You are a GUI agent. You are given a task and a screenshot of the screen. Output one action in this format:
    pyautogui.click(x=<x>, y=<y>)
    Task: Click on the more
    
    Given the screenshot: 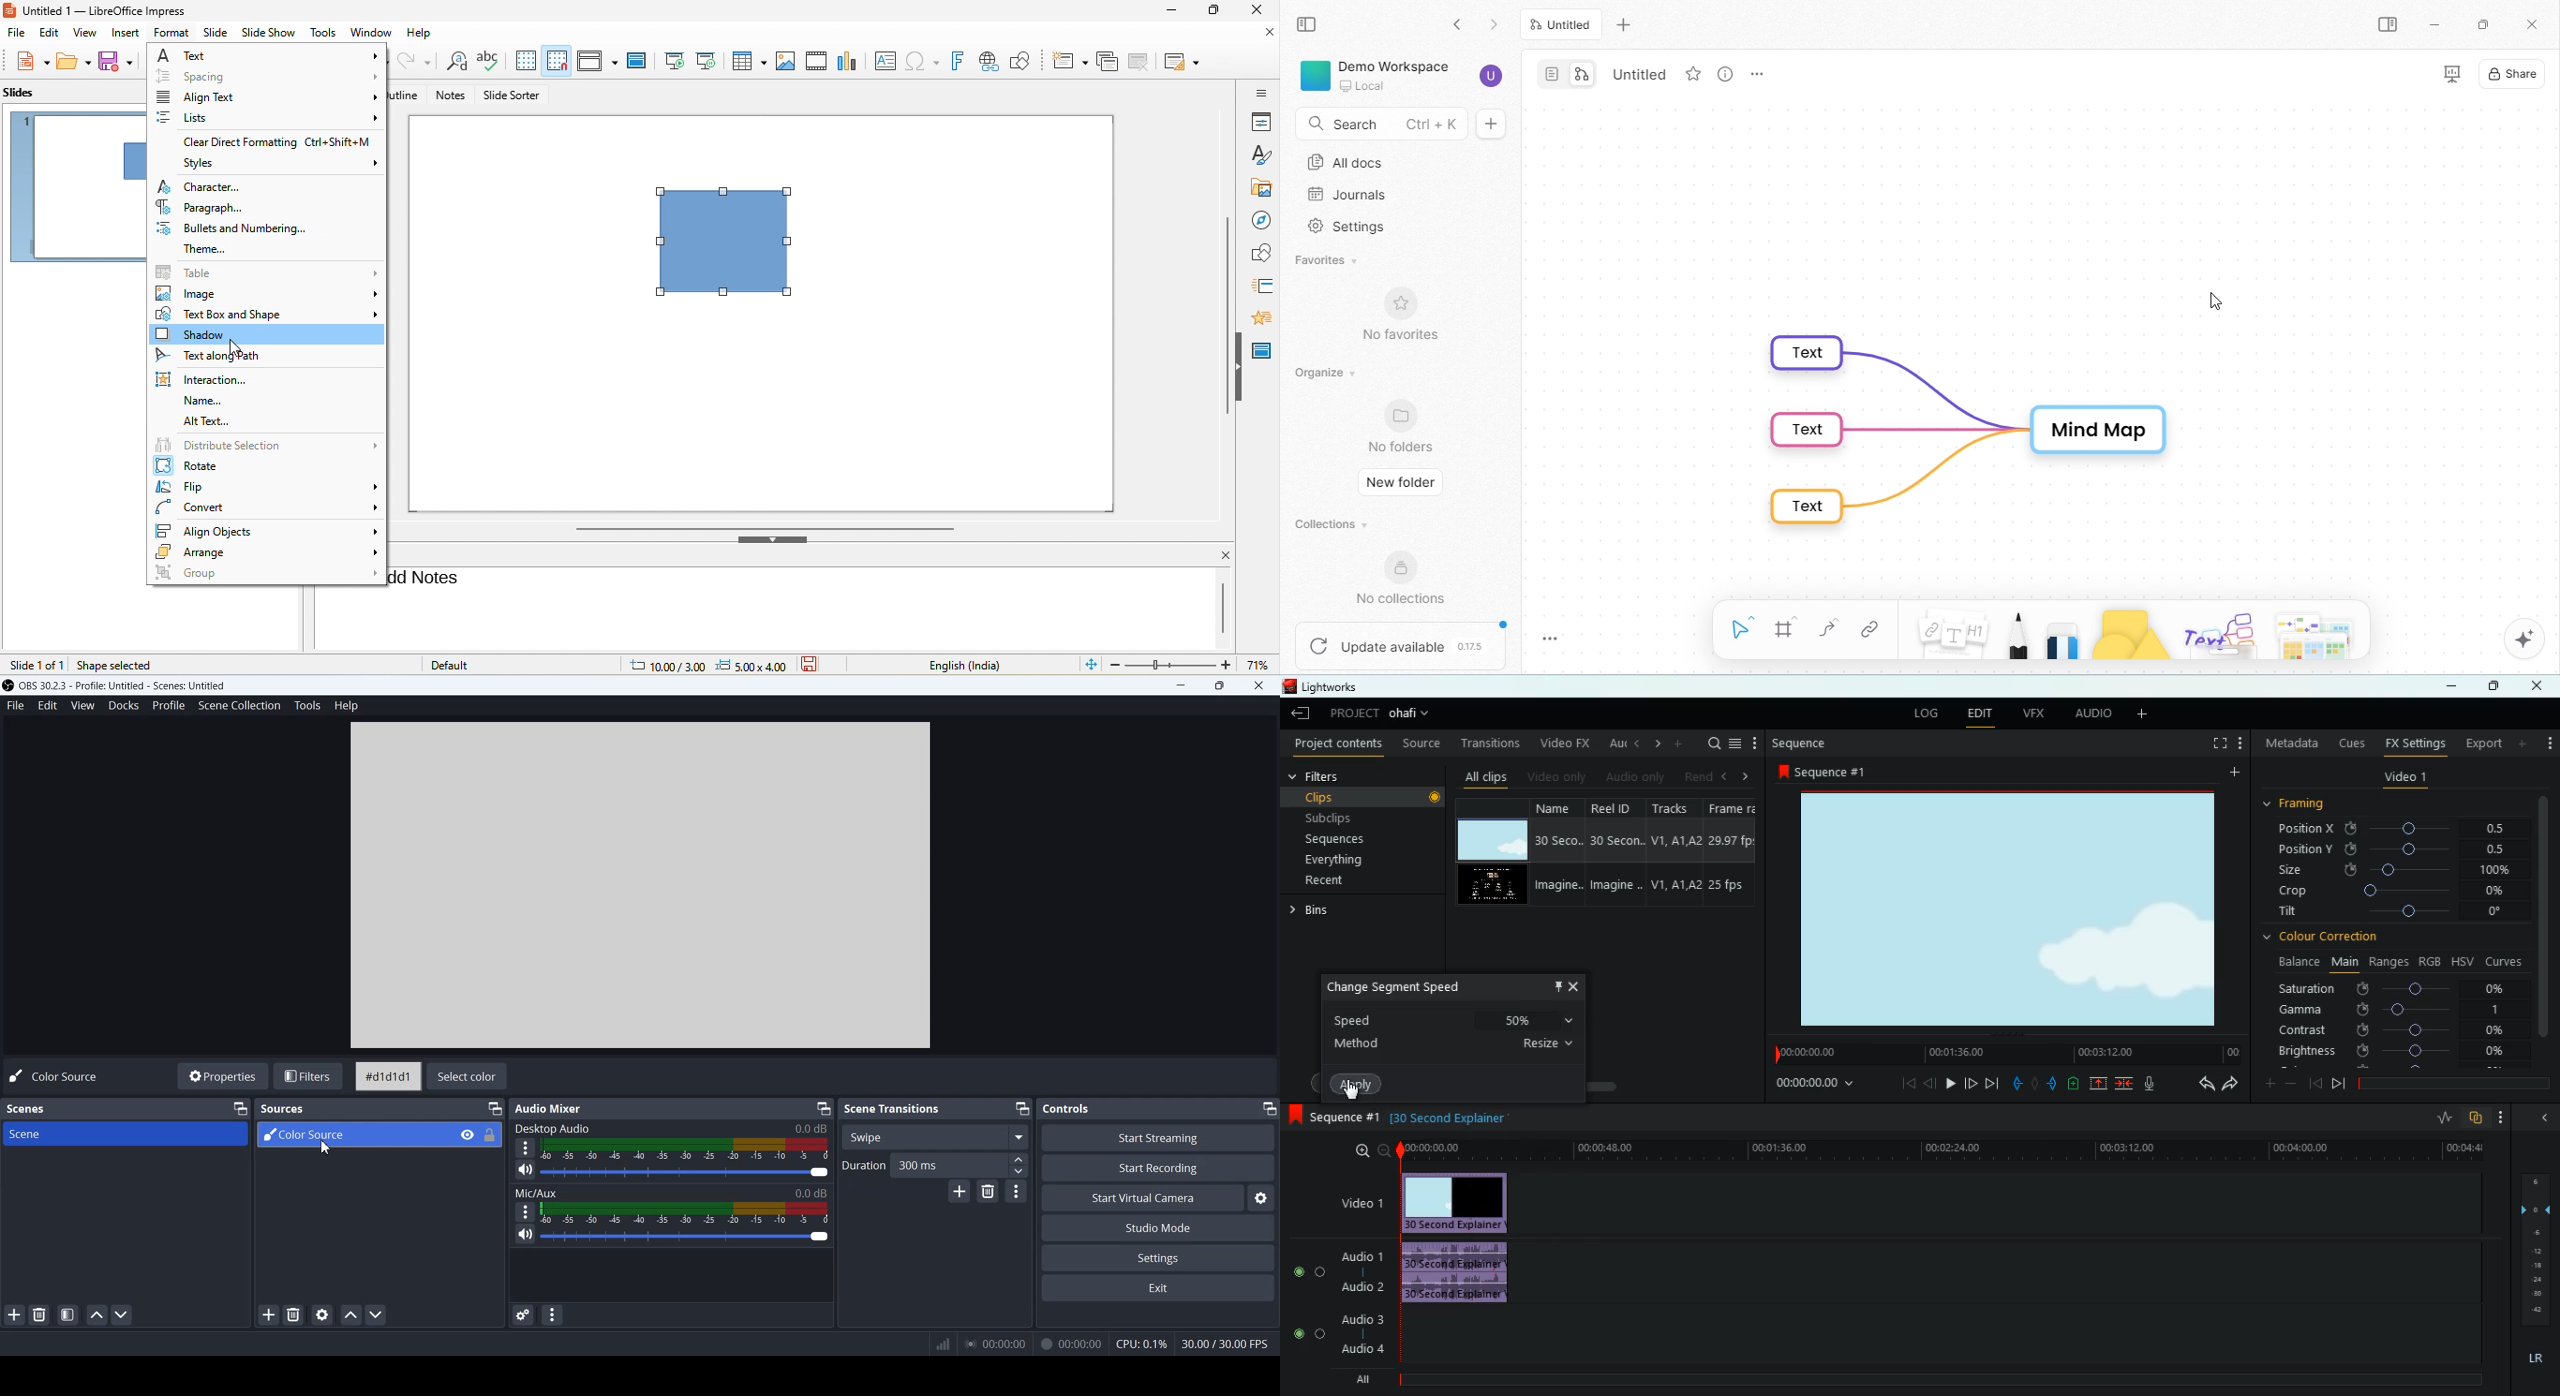 What is the action you would take?
    pyautogui.click(x=2232, y=773)
    